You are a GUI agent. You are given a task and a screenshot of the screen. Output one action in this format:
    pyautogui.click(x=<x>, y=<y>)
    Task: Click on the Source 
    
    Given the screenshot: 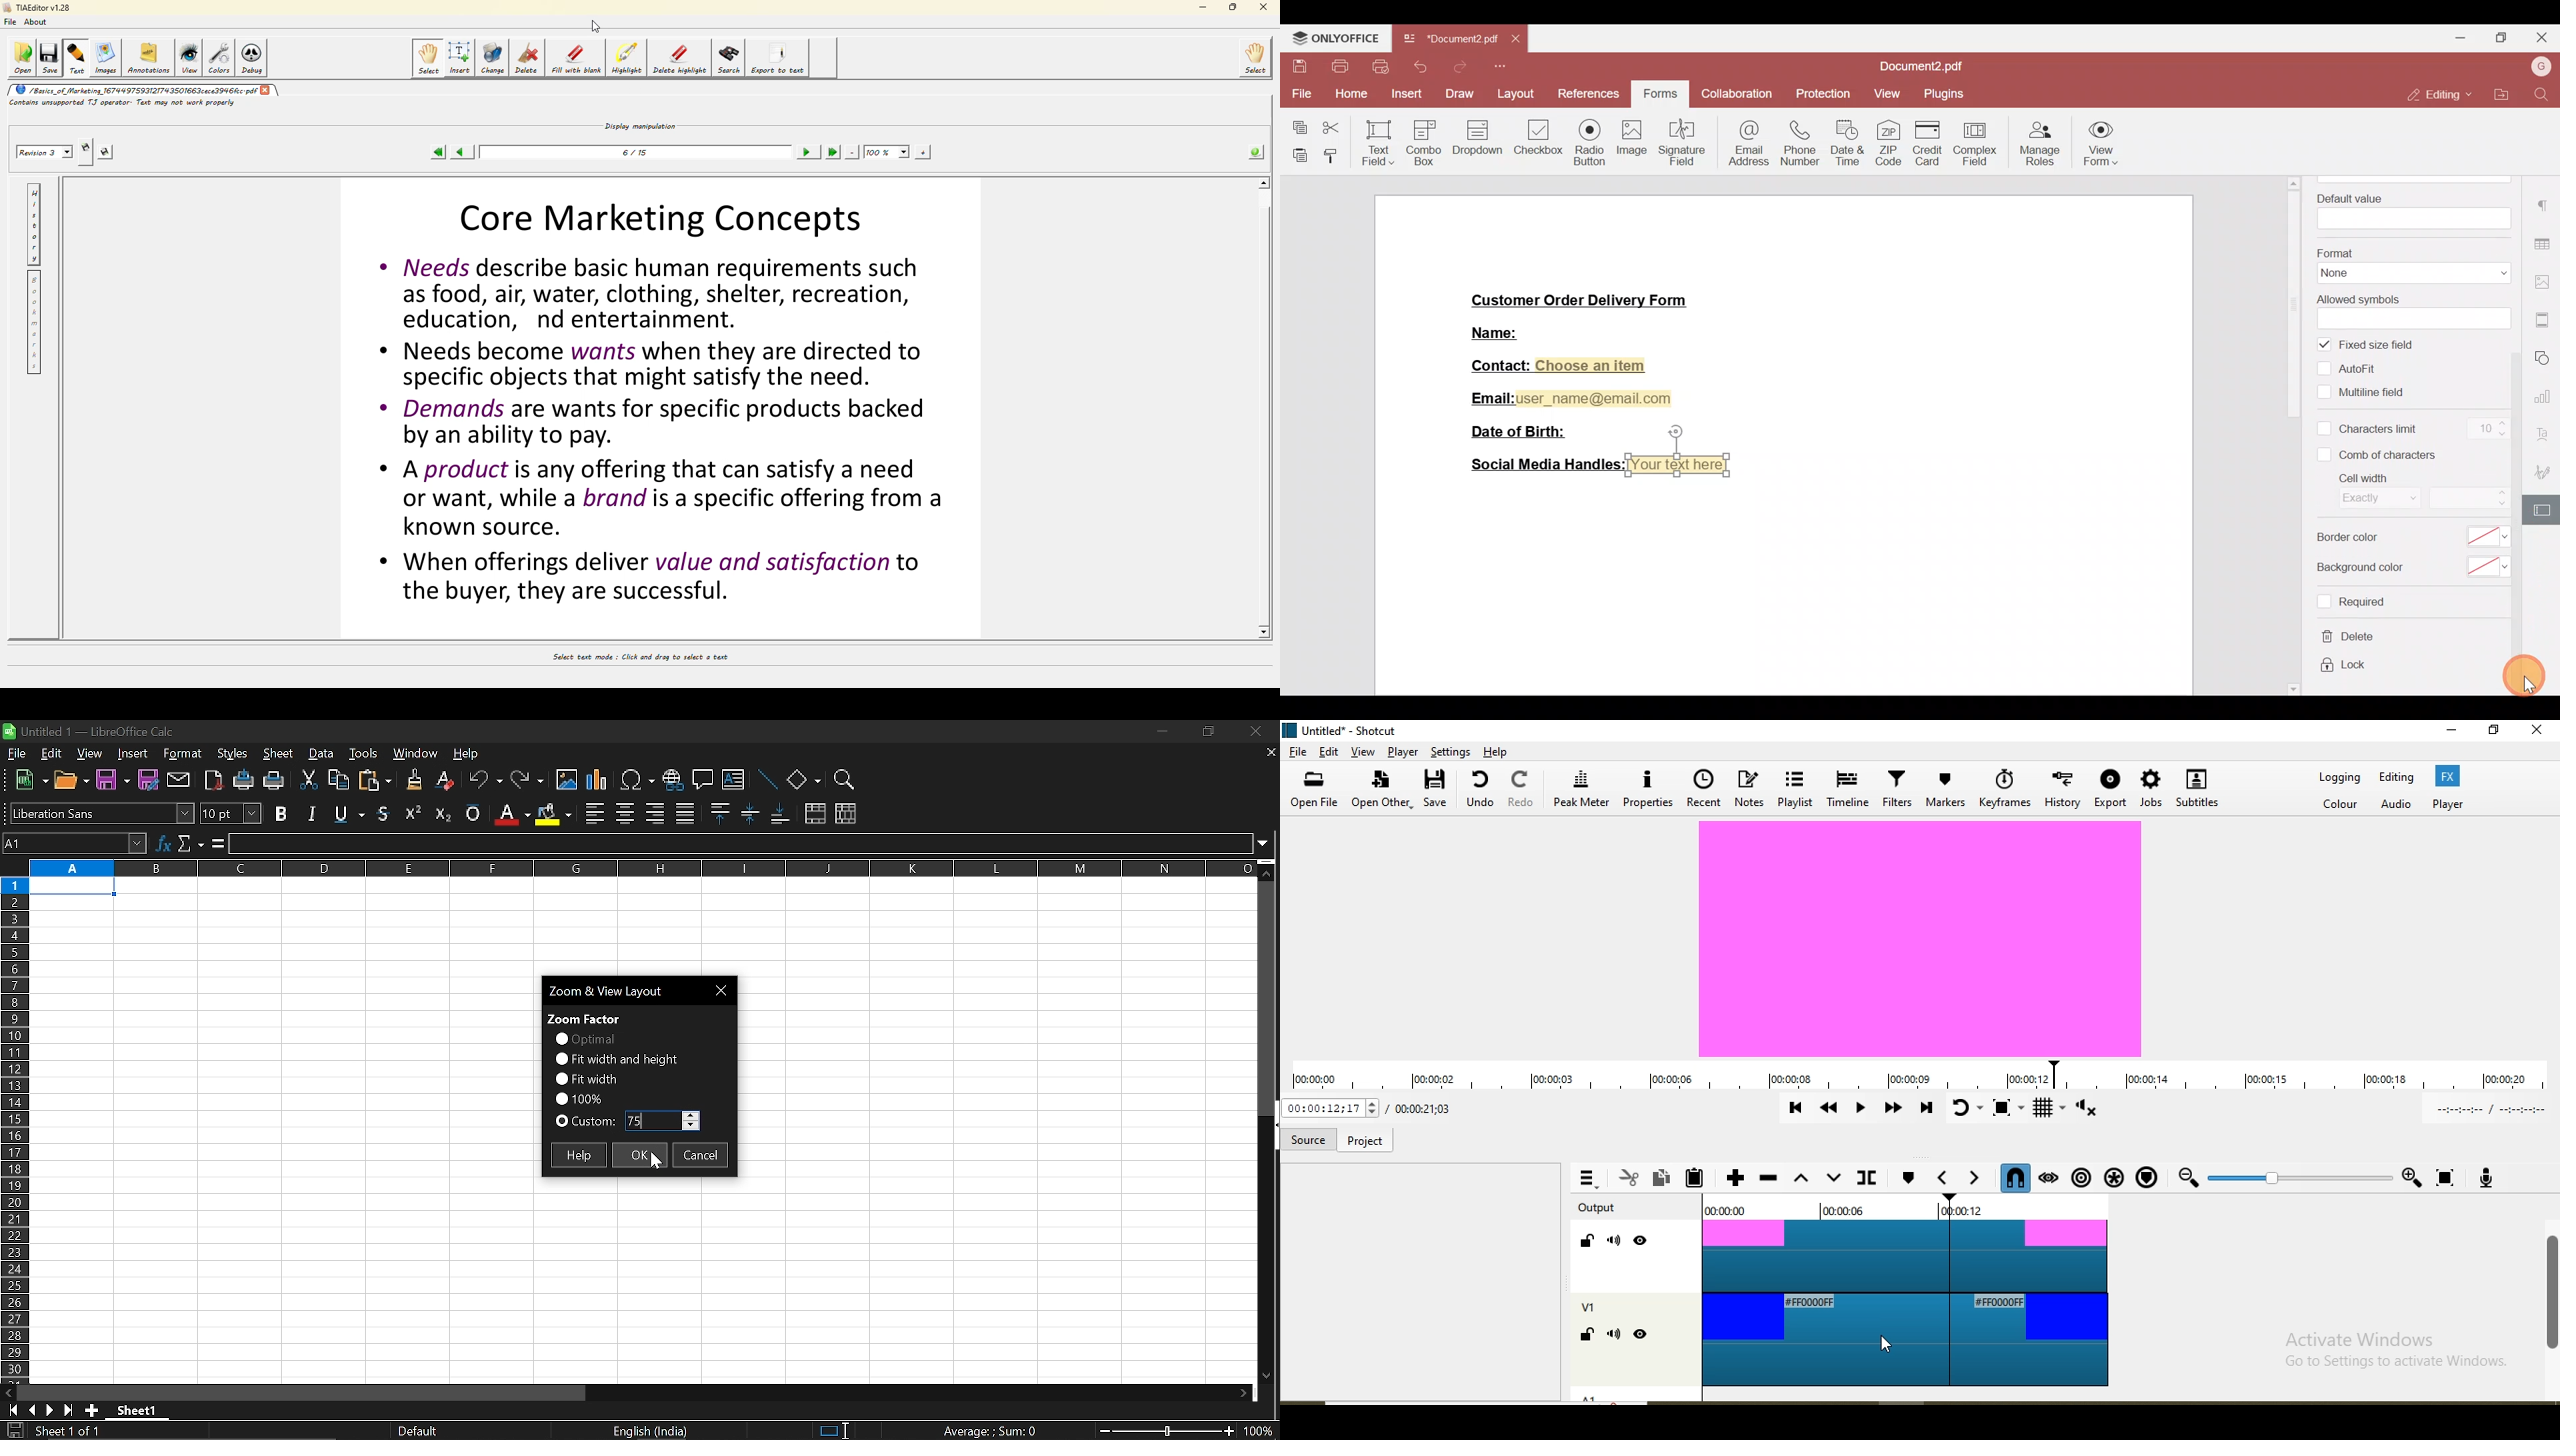 What is the action you would take?
    pyautogui.click(x=1307, y=1141)
    